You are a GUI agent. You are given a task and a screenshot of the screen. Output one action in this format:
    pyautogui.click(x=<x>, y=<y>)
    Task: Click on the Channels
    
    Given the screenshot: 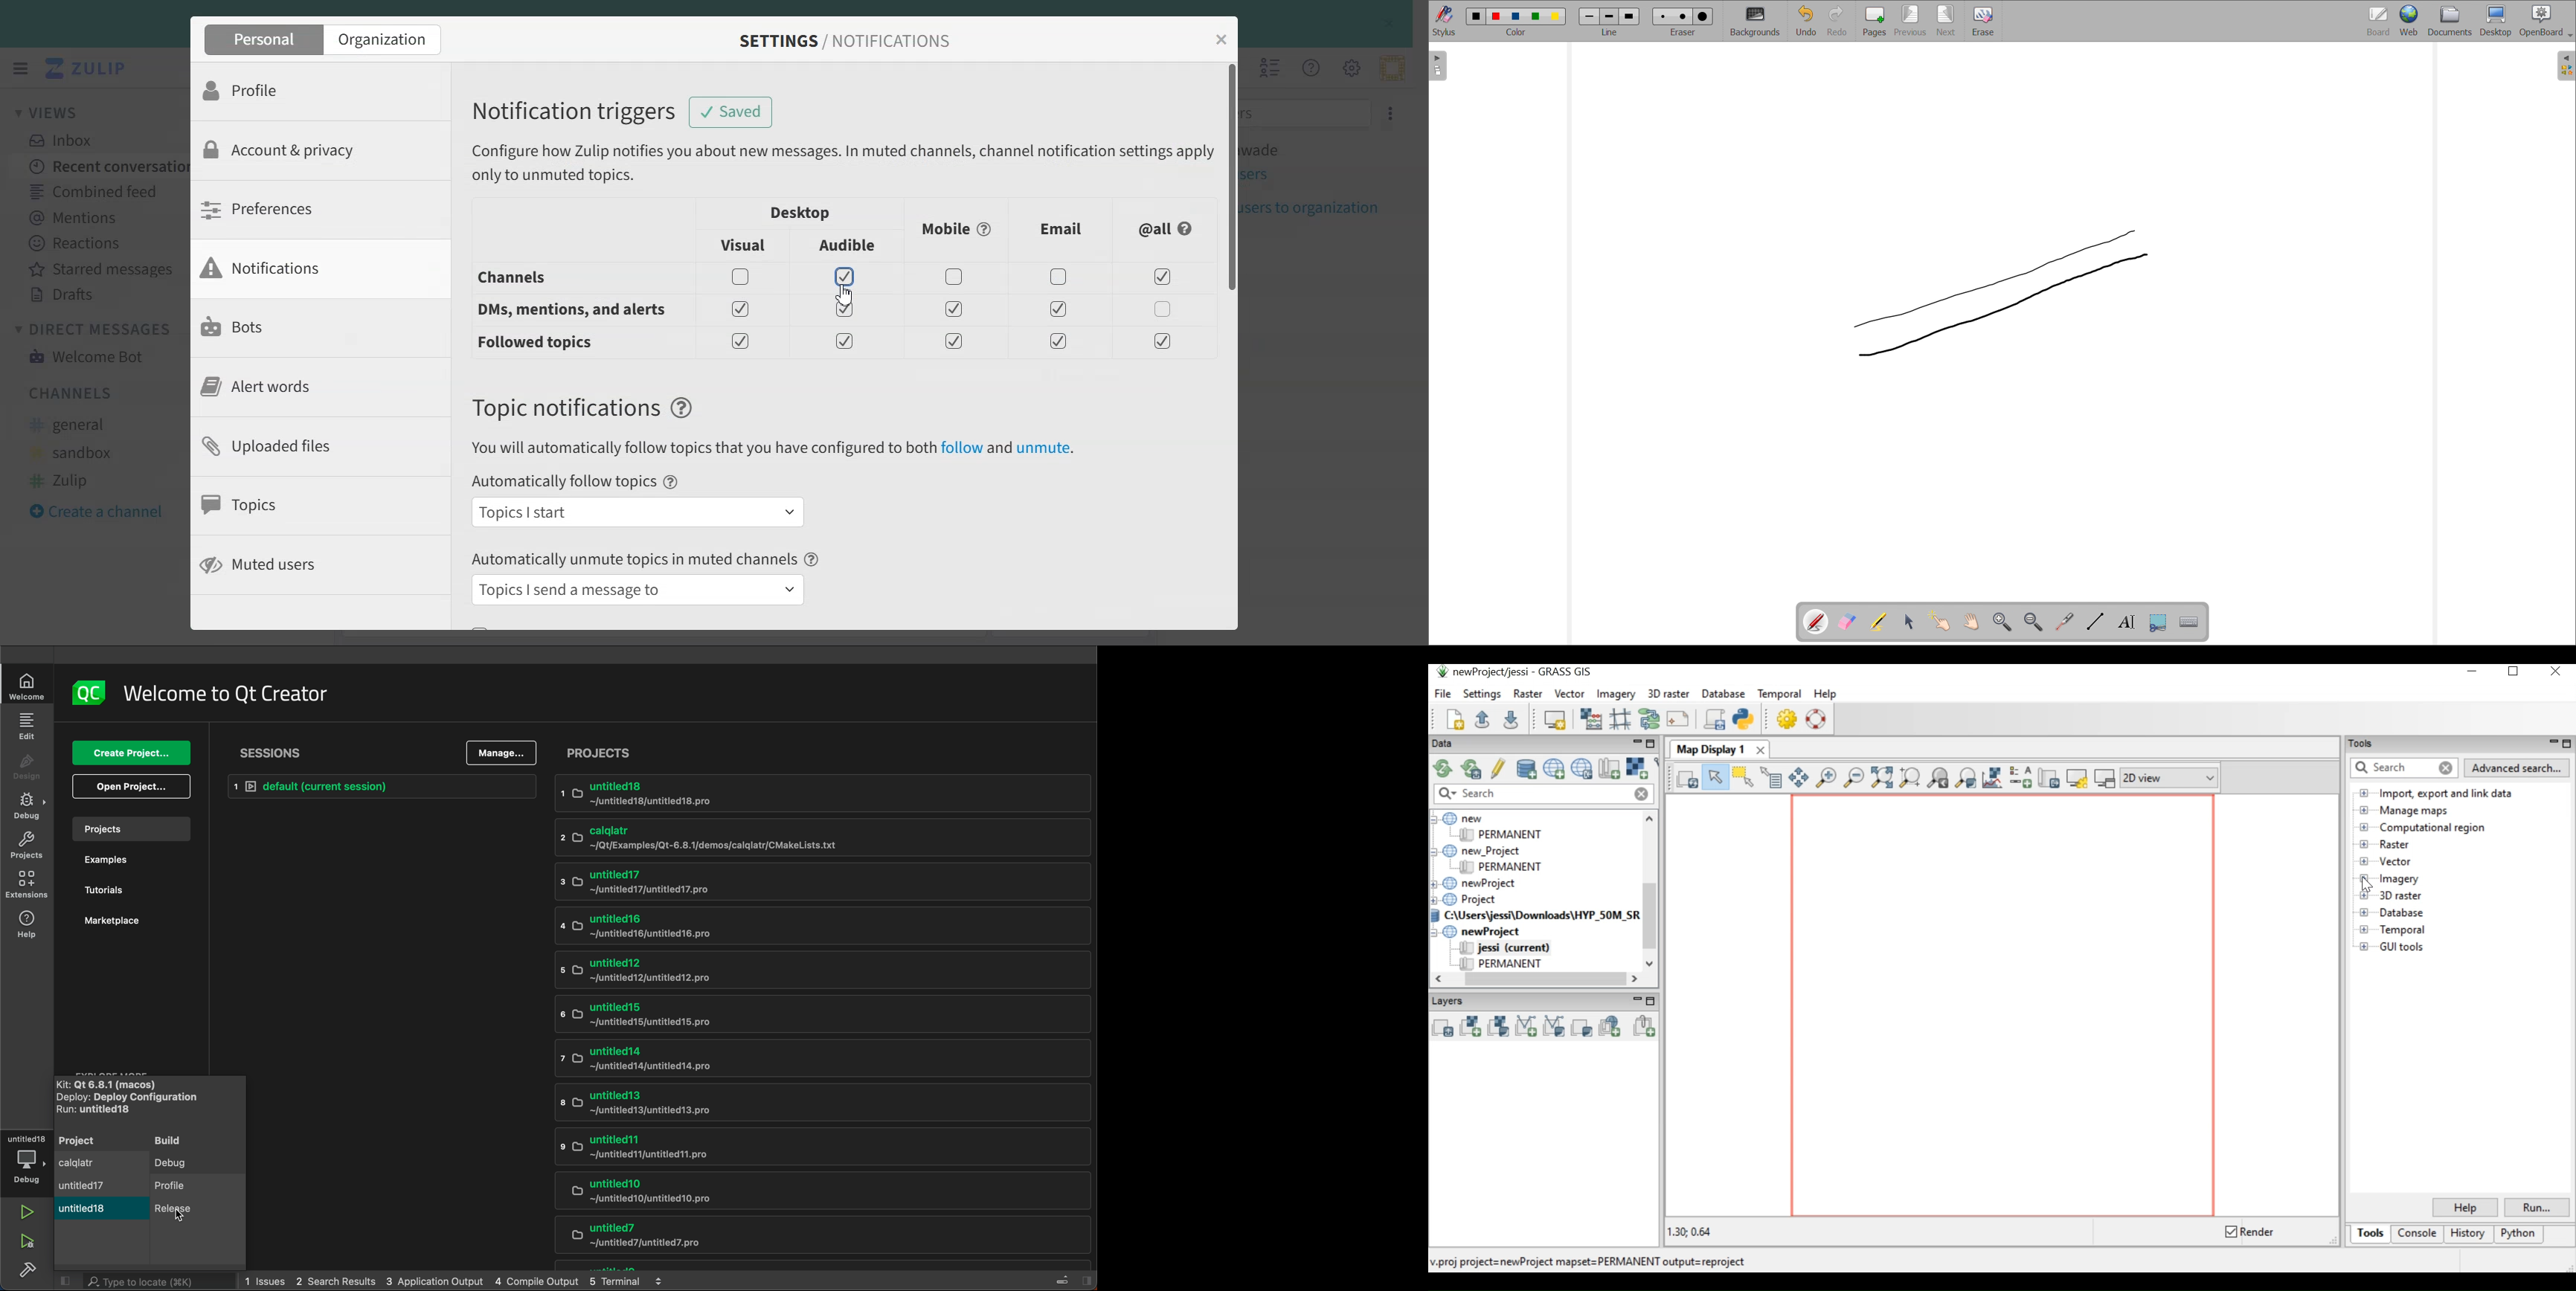 What is the action you would take?
    pyautogui.click(x=553, y=277)
    